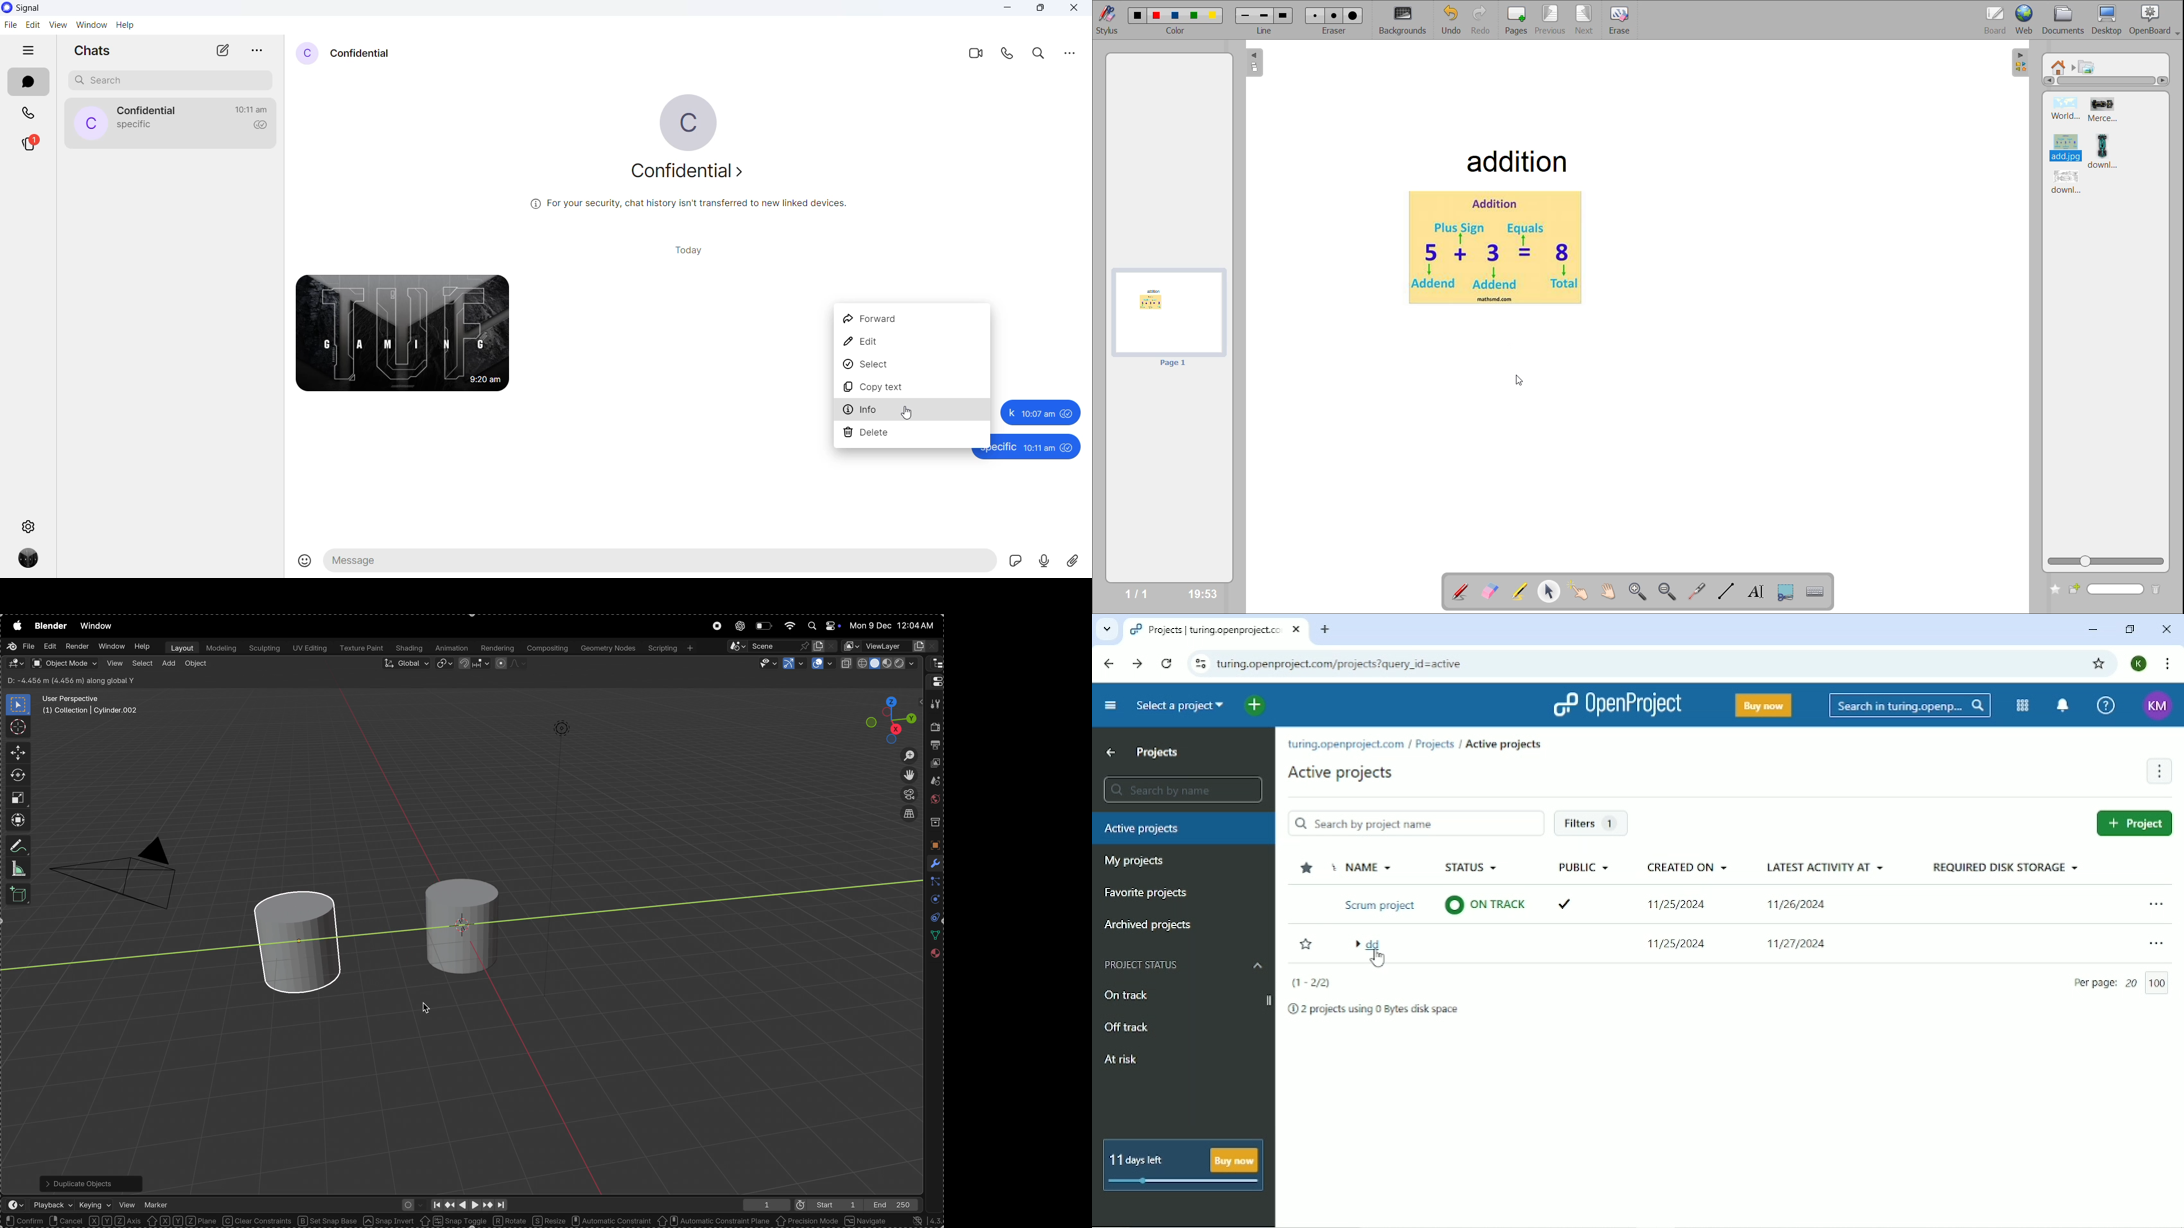 Image resolution: width=2184 pixels, height=1232 pixels. What do you see at coordinates (2127, 982) in the screenshot?
I see `Per page 20/100` at bounding box center [2127, 982].